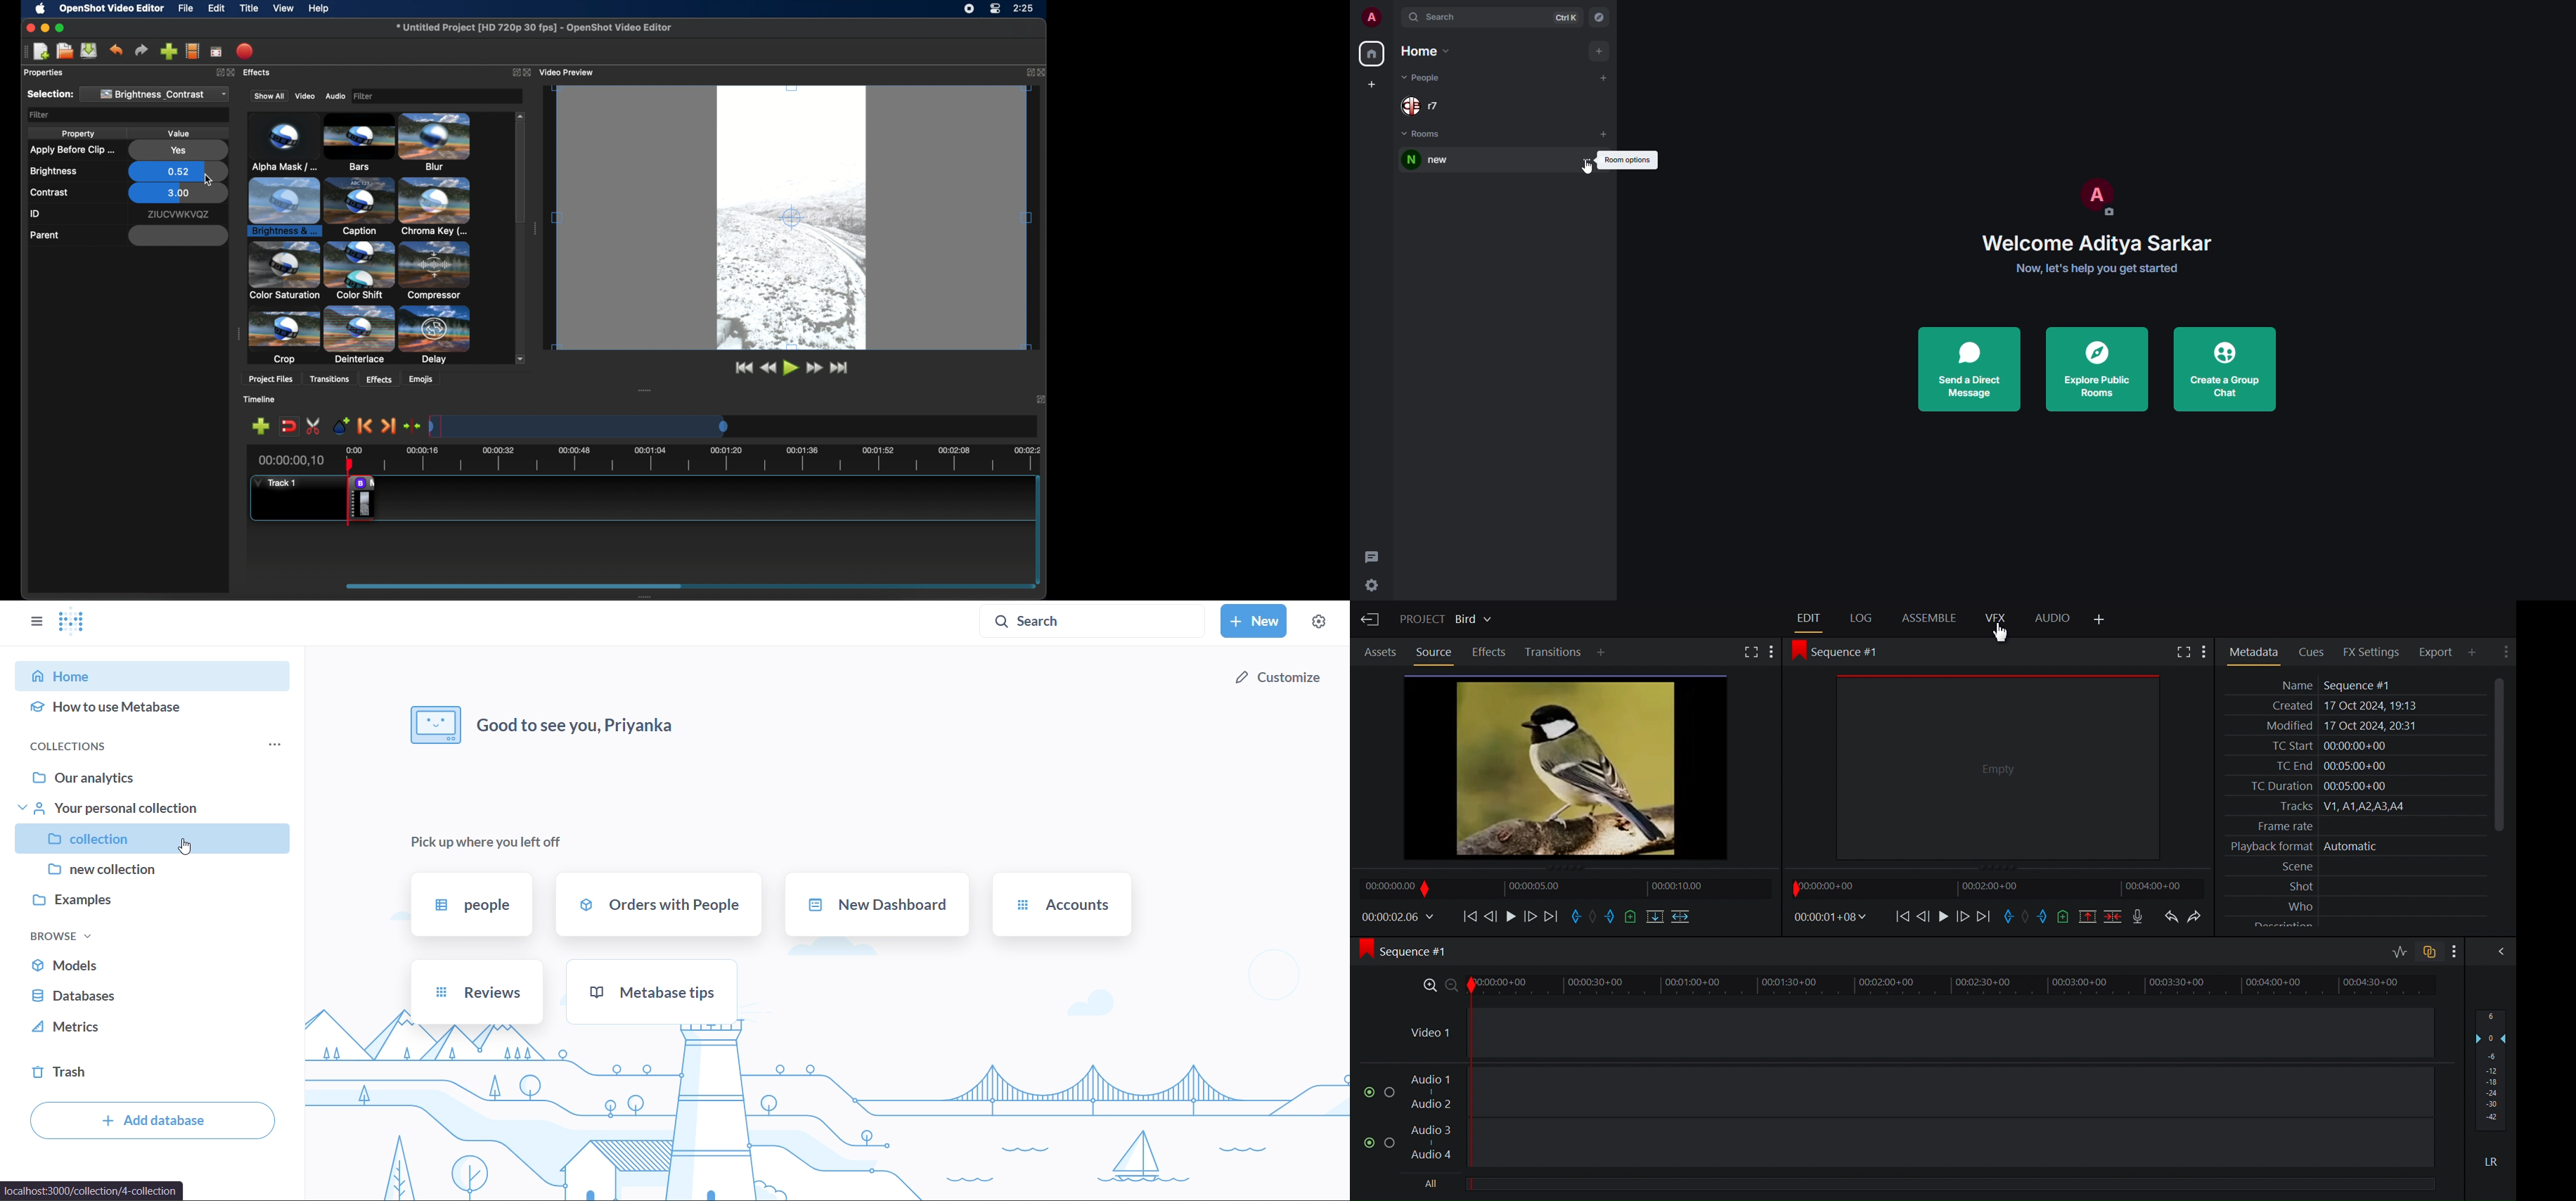 This screenshot has height=1204, width=2576. I want to click on Toggle audio track sync, so click(2430, 951).